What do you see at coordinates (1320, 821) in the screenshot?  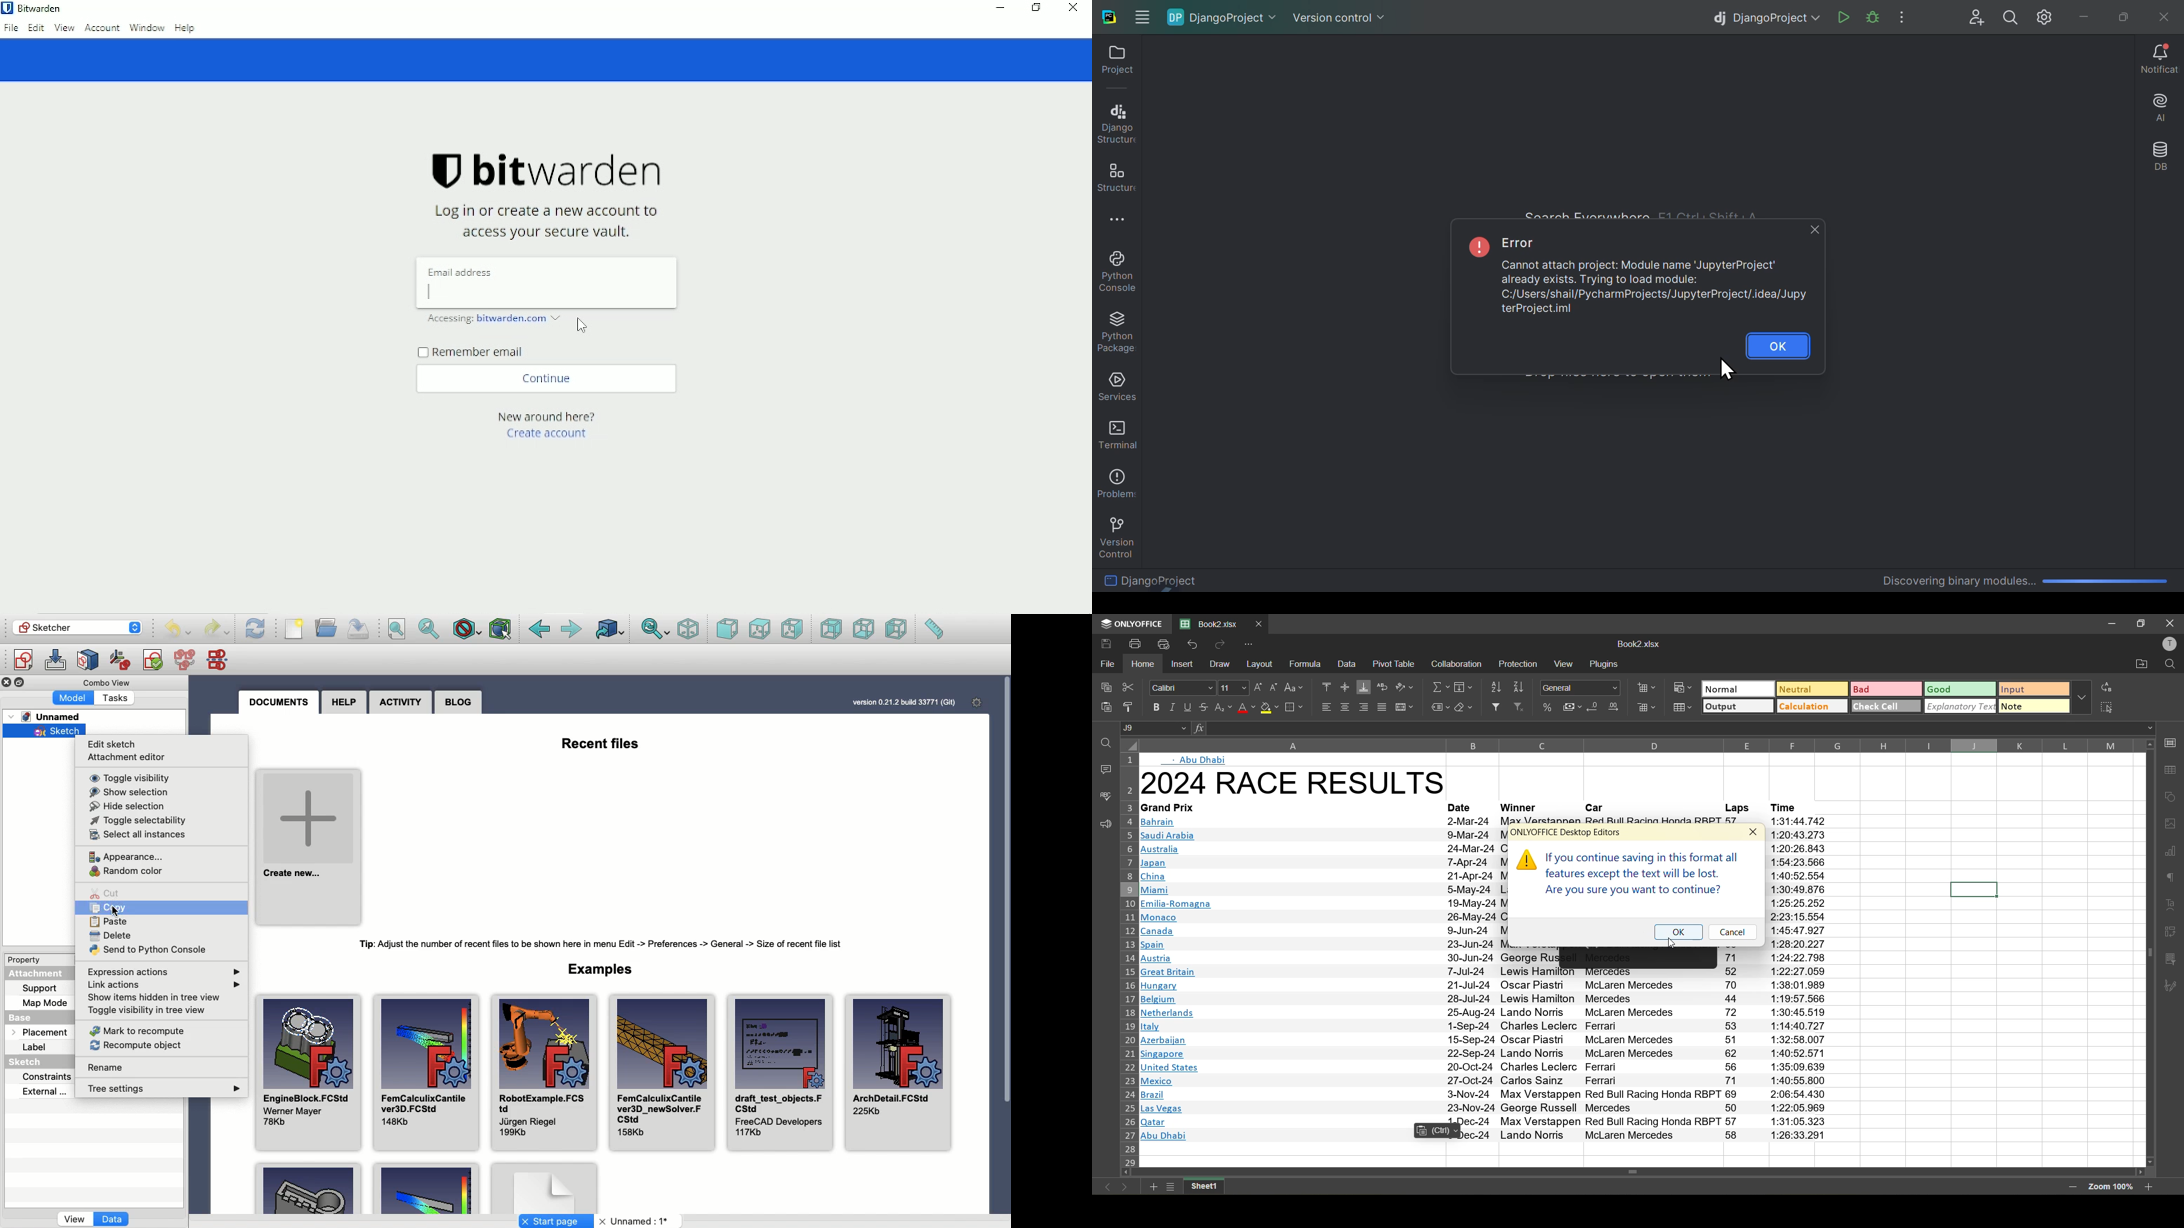 I see `text info` at bounding box center [1320, 821].